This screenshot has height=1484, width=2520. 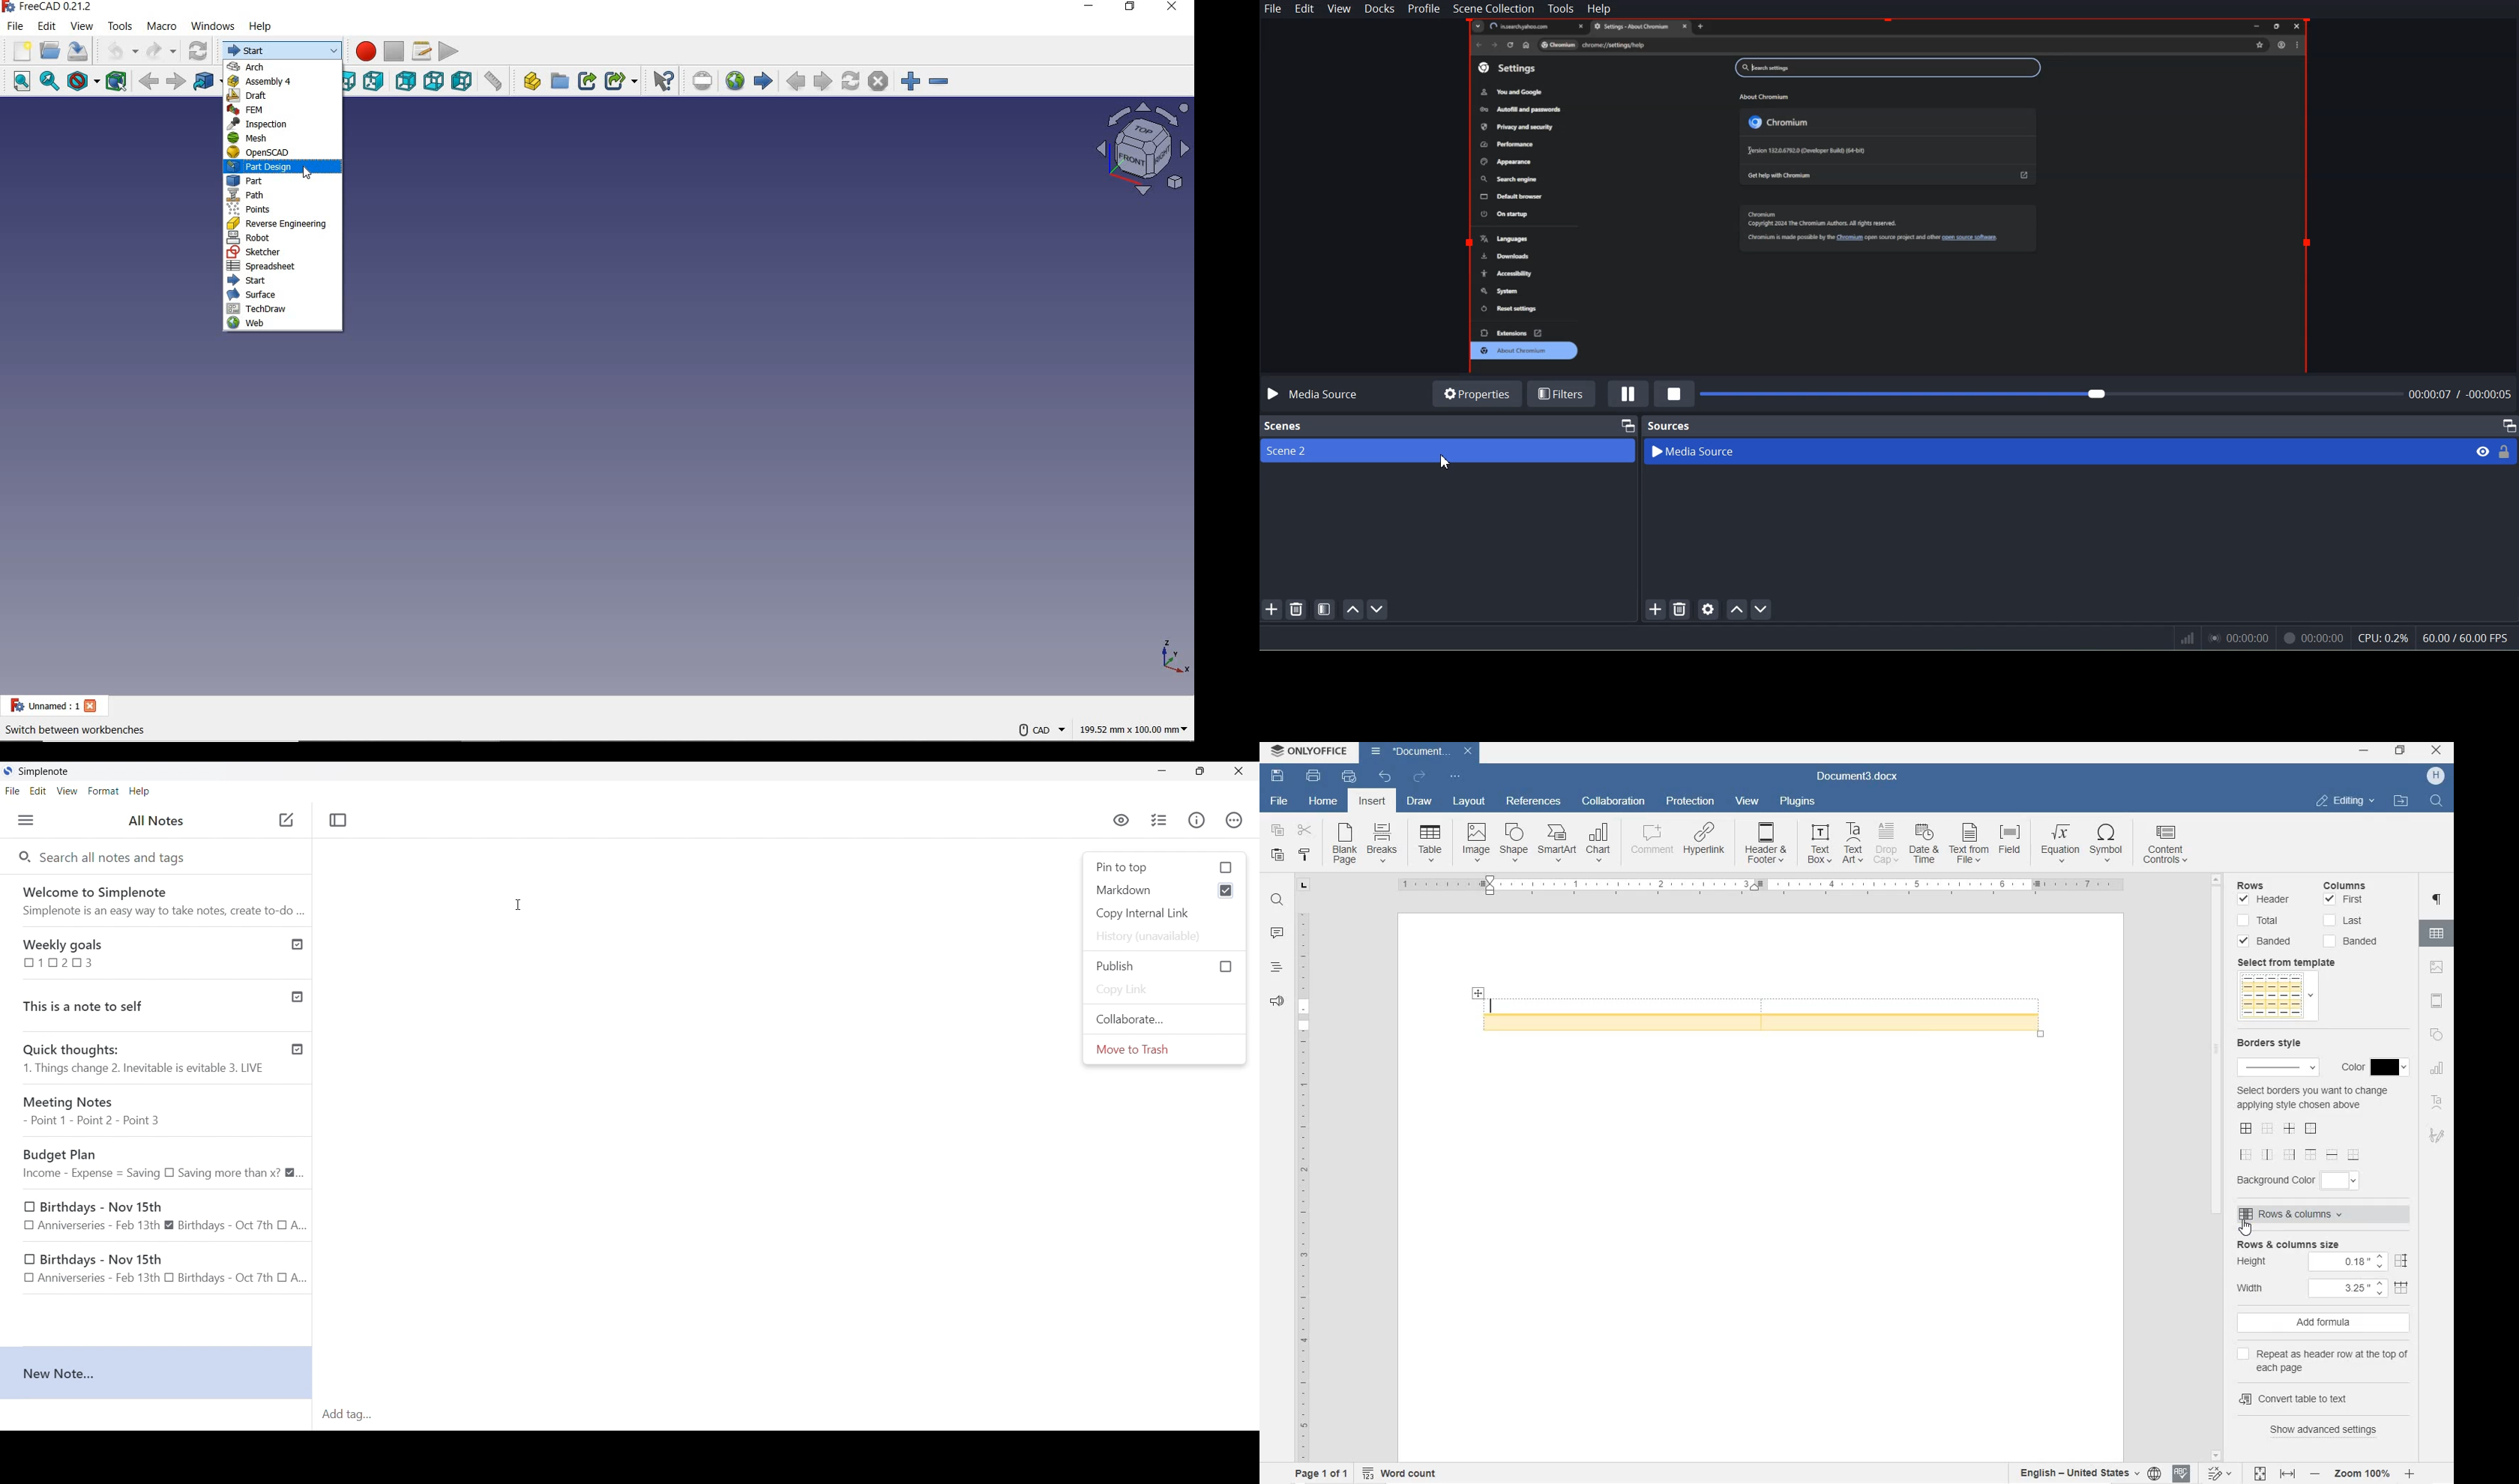 I want to click on Cursor, so click(x=1449, y=465).